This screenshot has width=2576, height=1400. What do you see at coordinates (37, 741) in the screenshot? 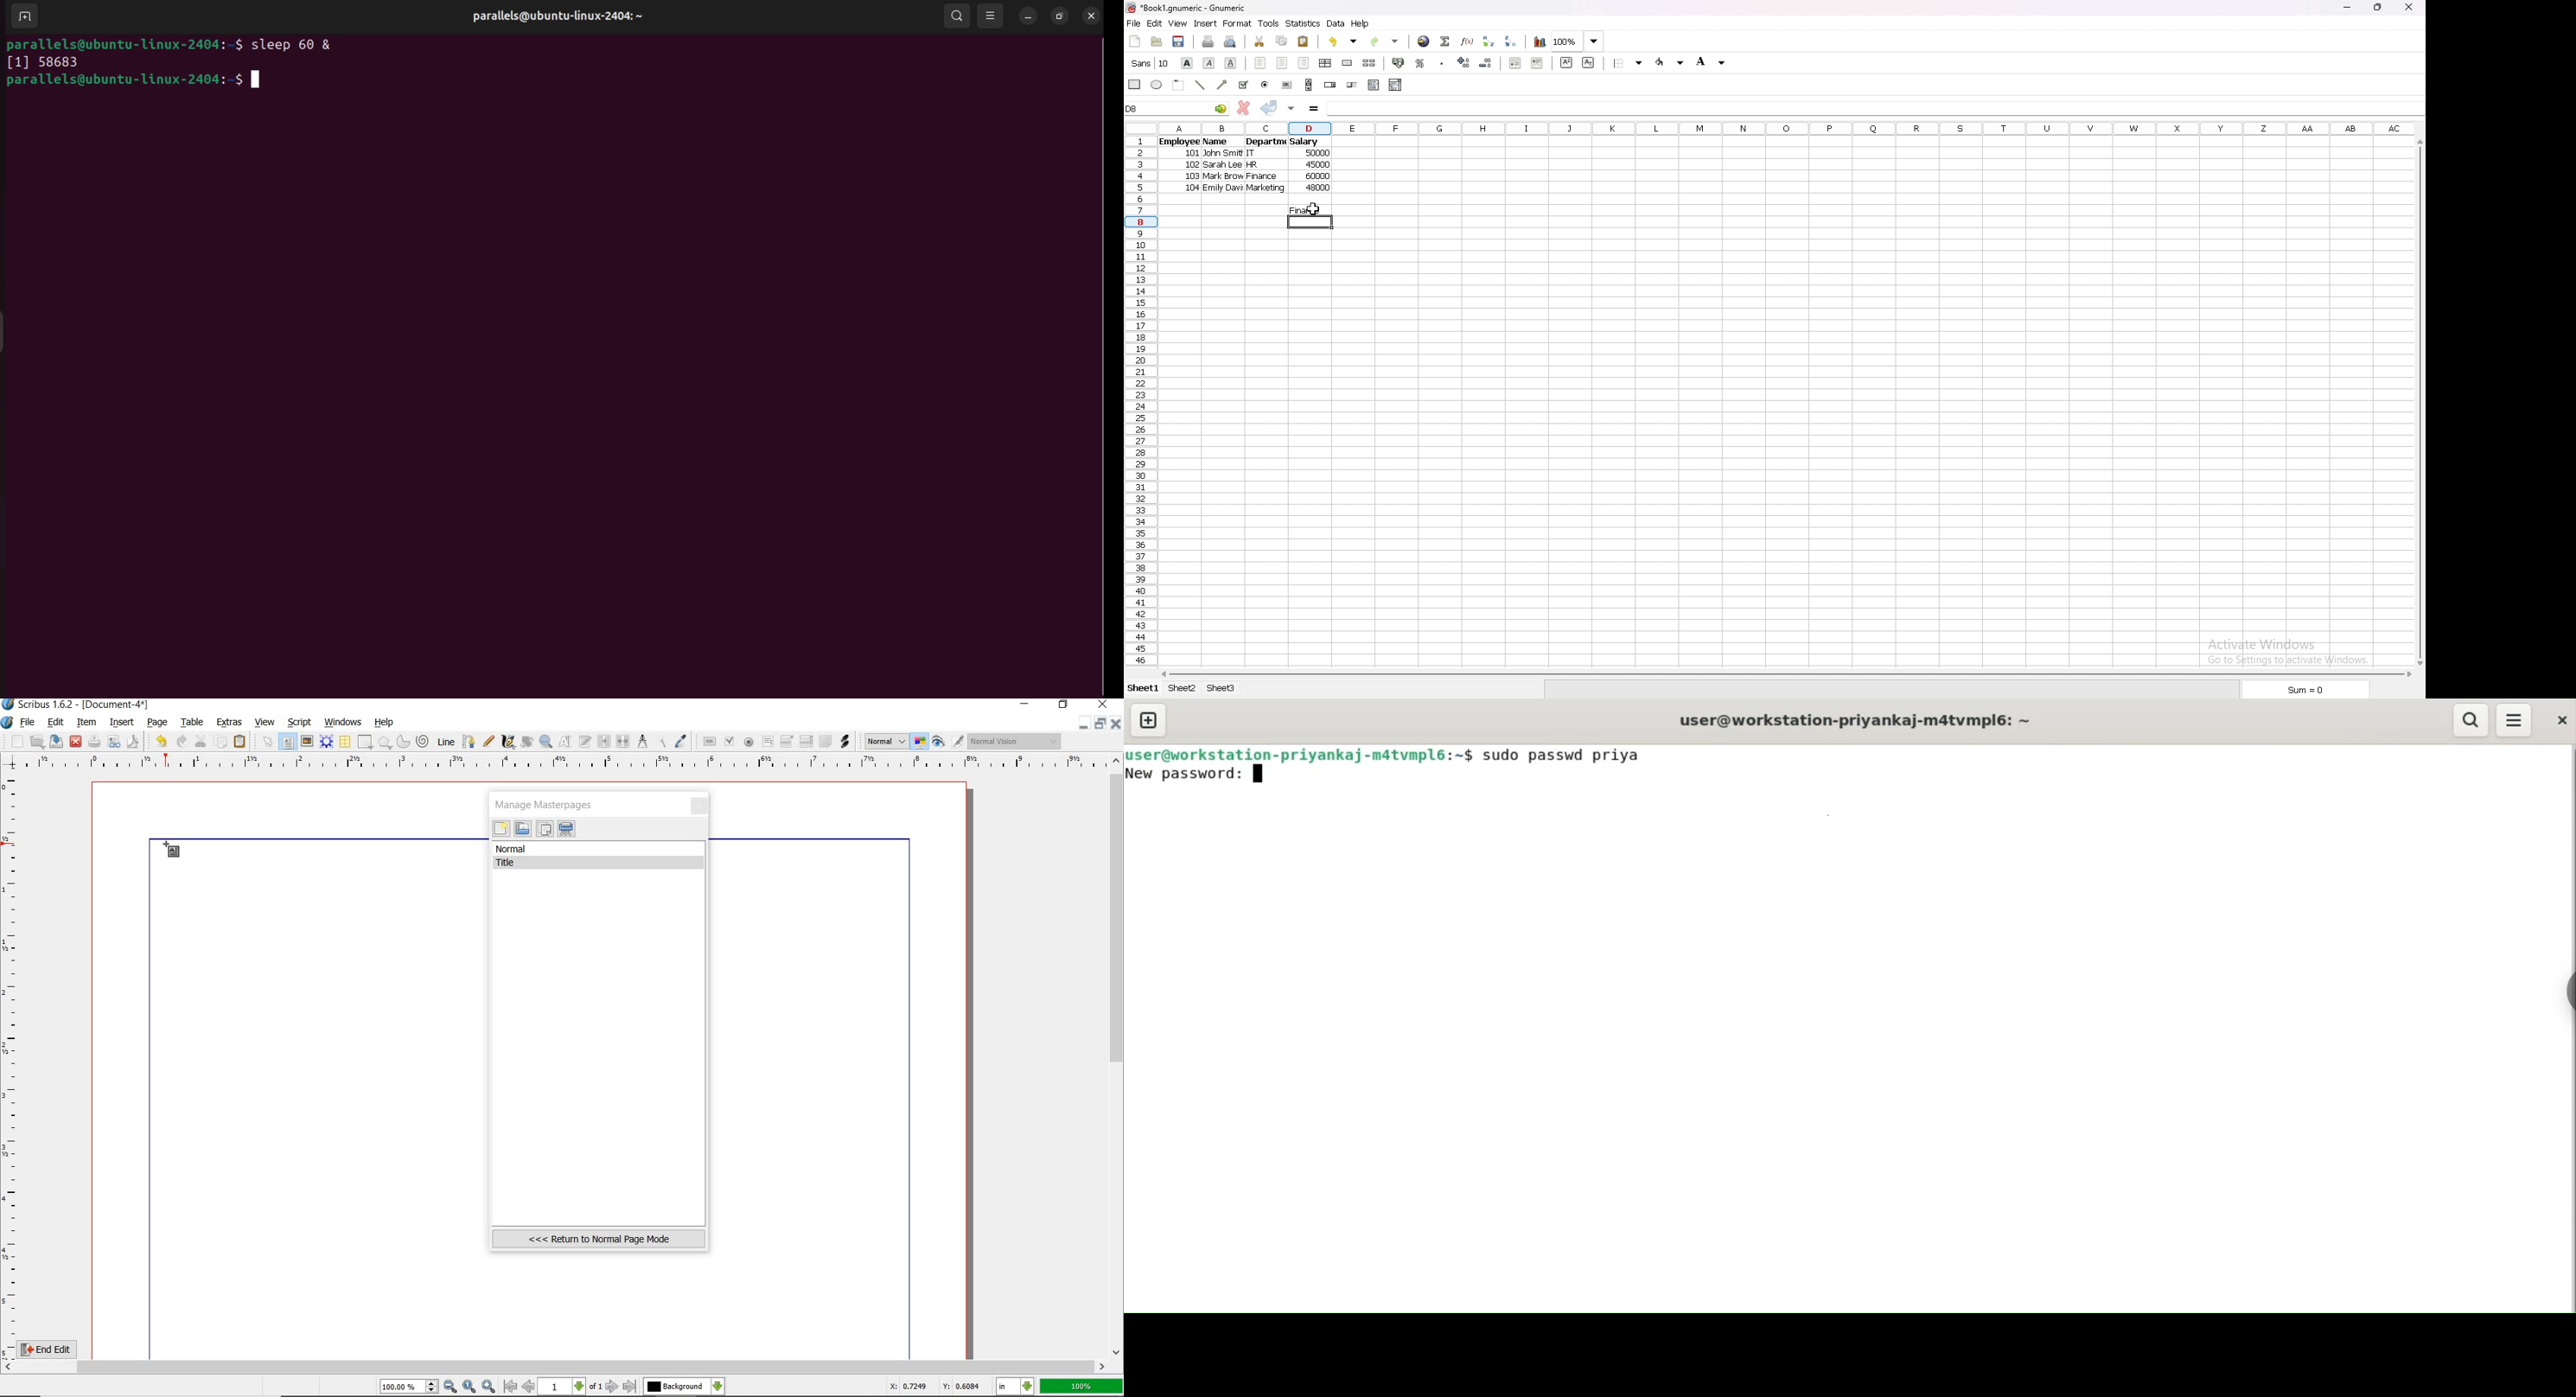
I see `open` at bounding box center [37, 741].